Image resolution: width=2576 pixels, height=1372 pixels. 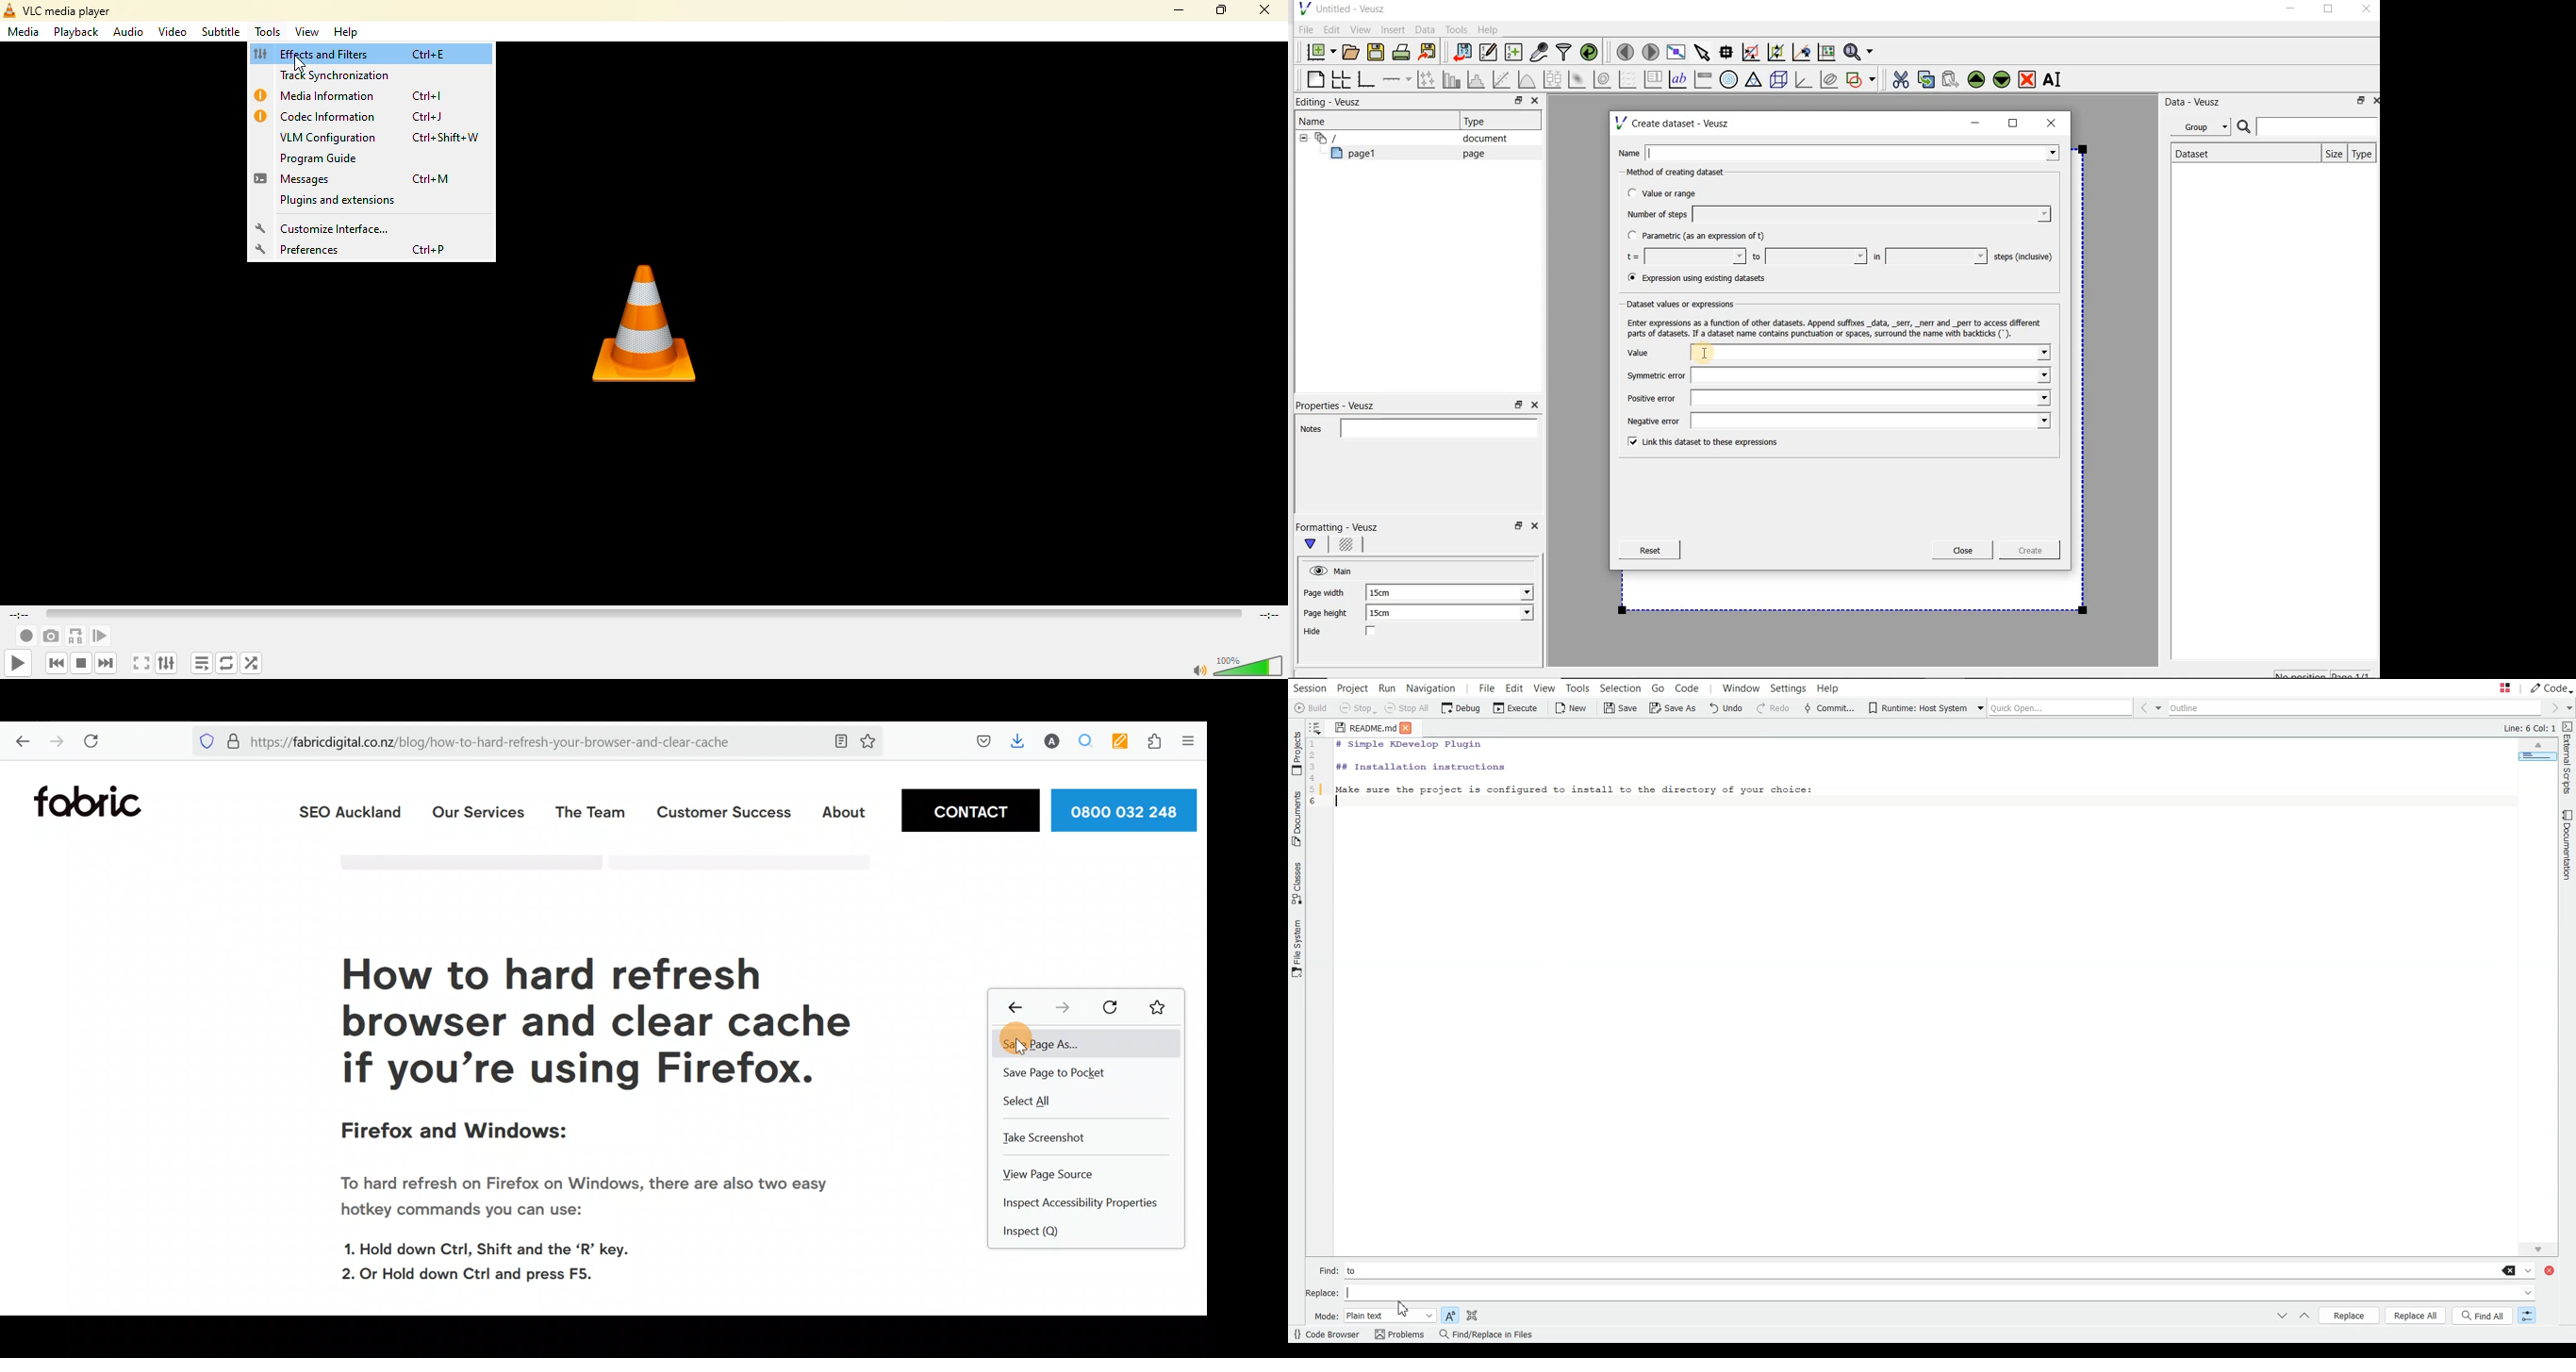 What do you see at coordinates (1399, 1335) in the screenshot?
I see `Problems` at bounding box center [1399, 1335].